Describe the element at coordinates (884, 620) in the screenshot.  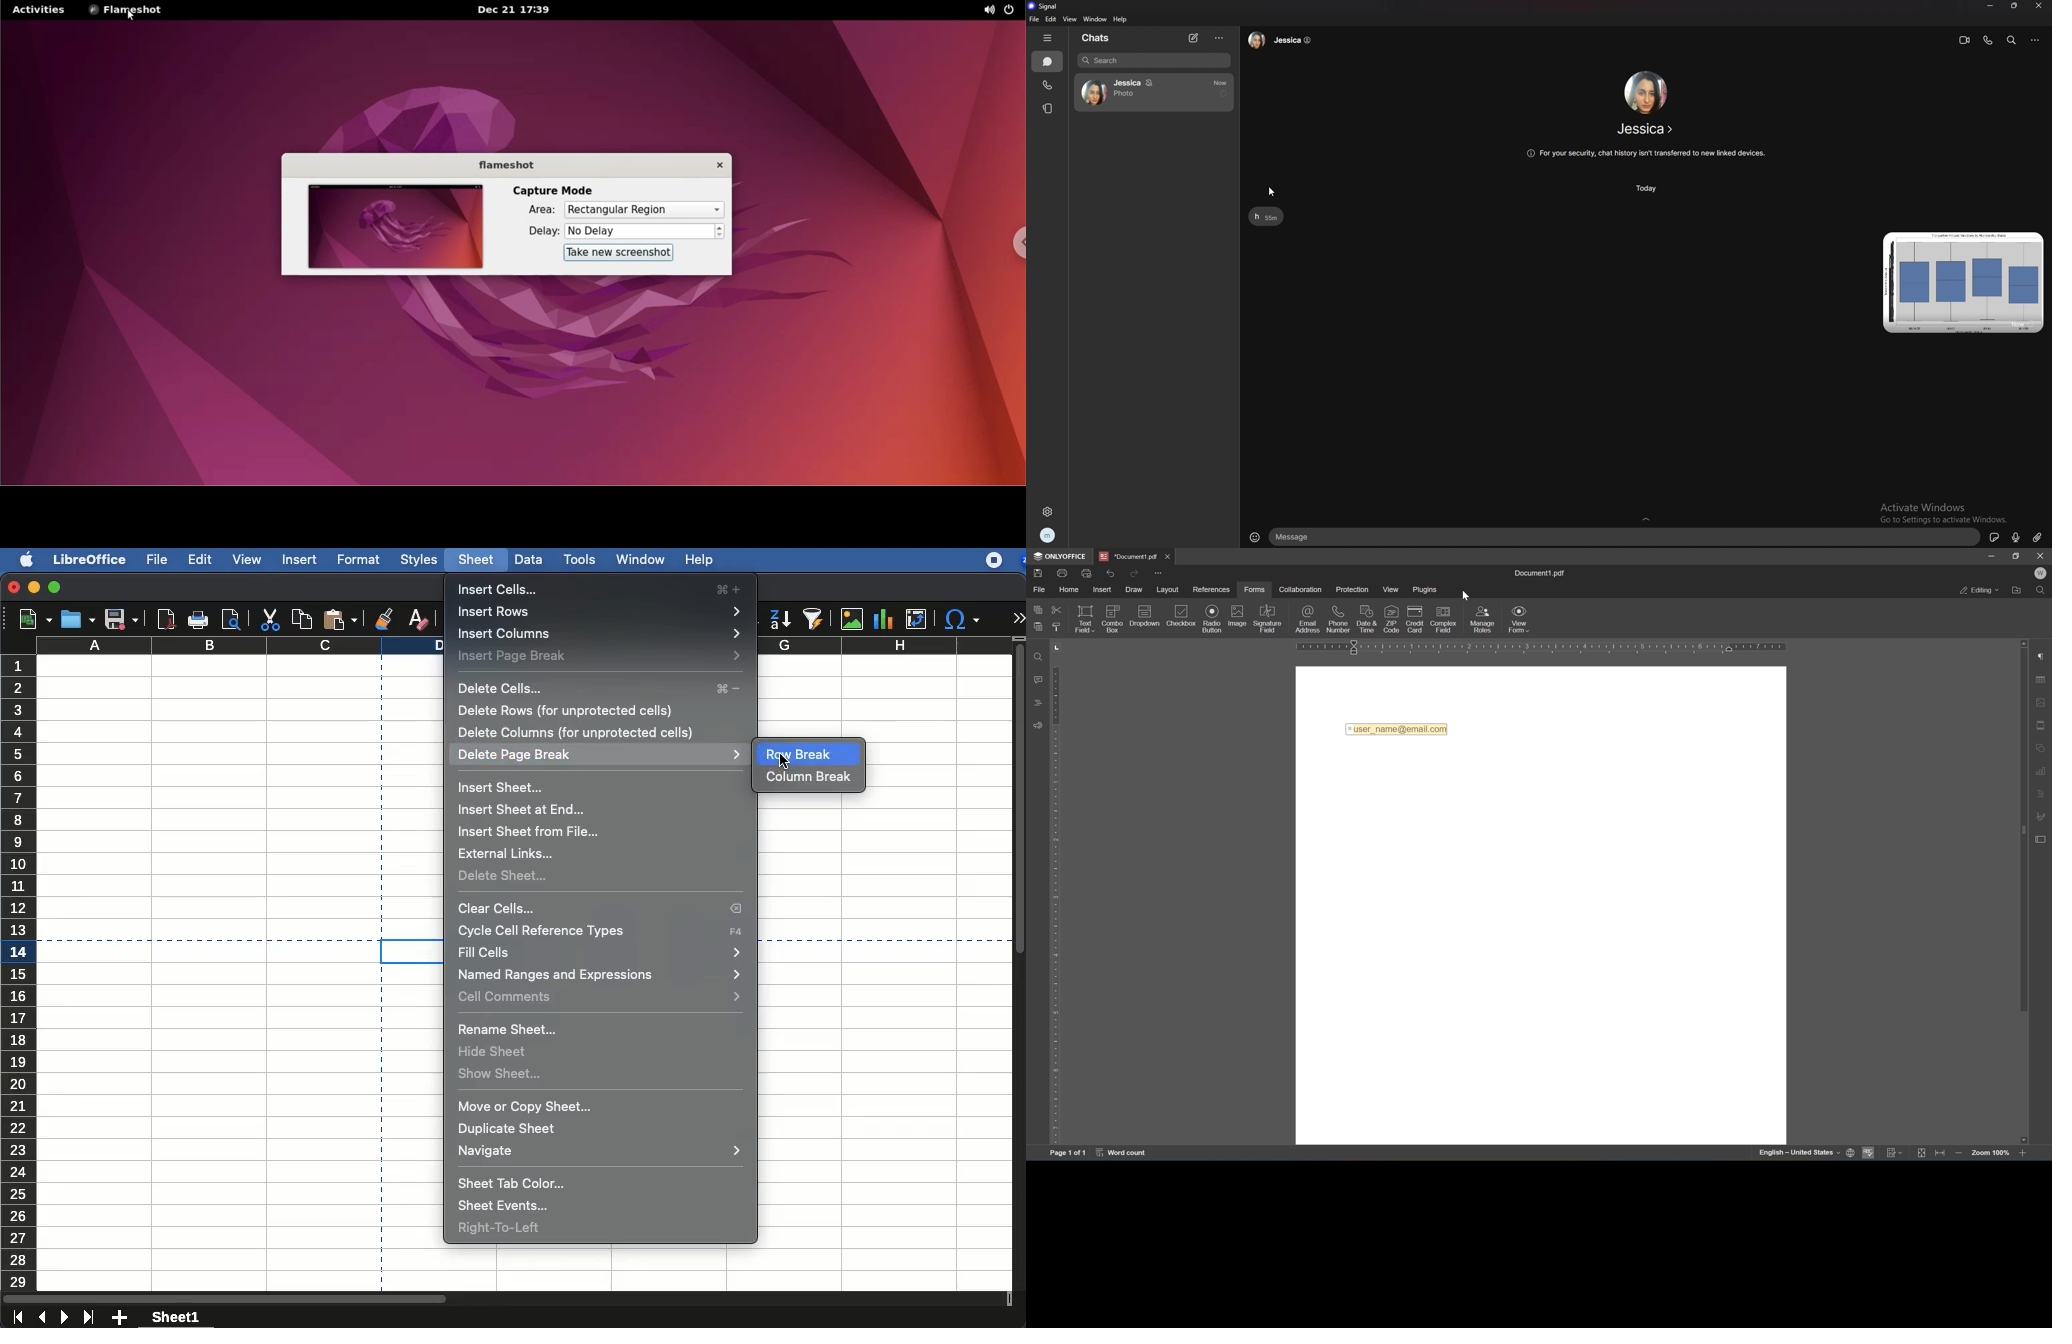
I see `chart` at that location.